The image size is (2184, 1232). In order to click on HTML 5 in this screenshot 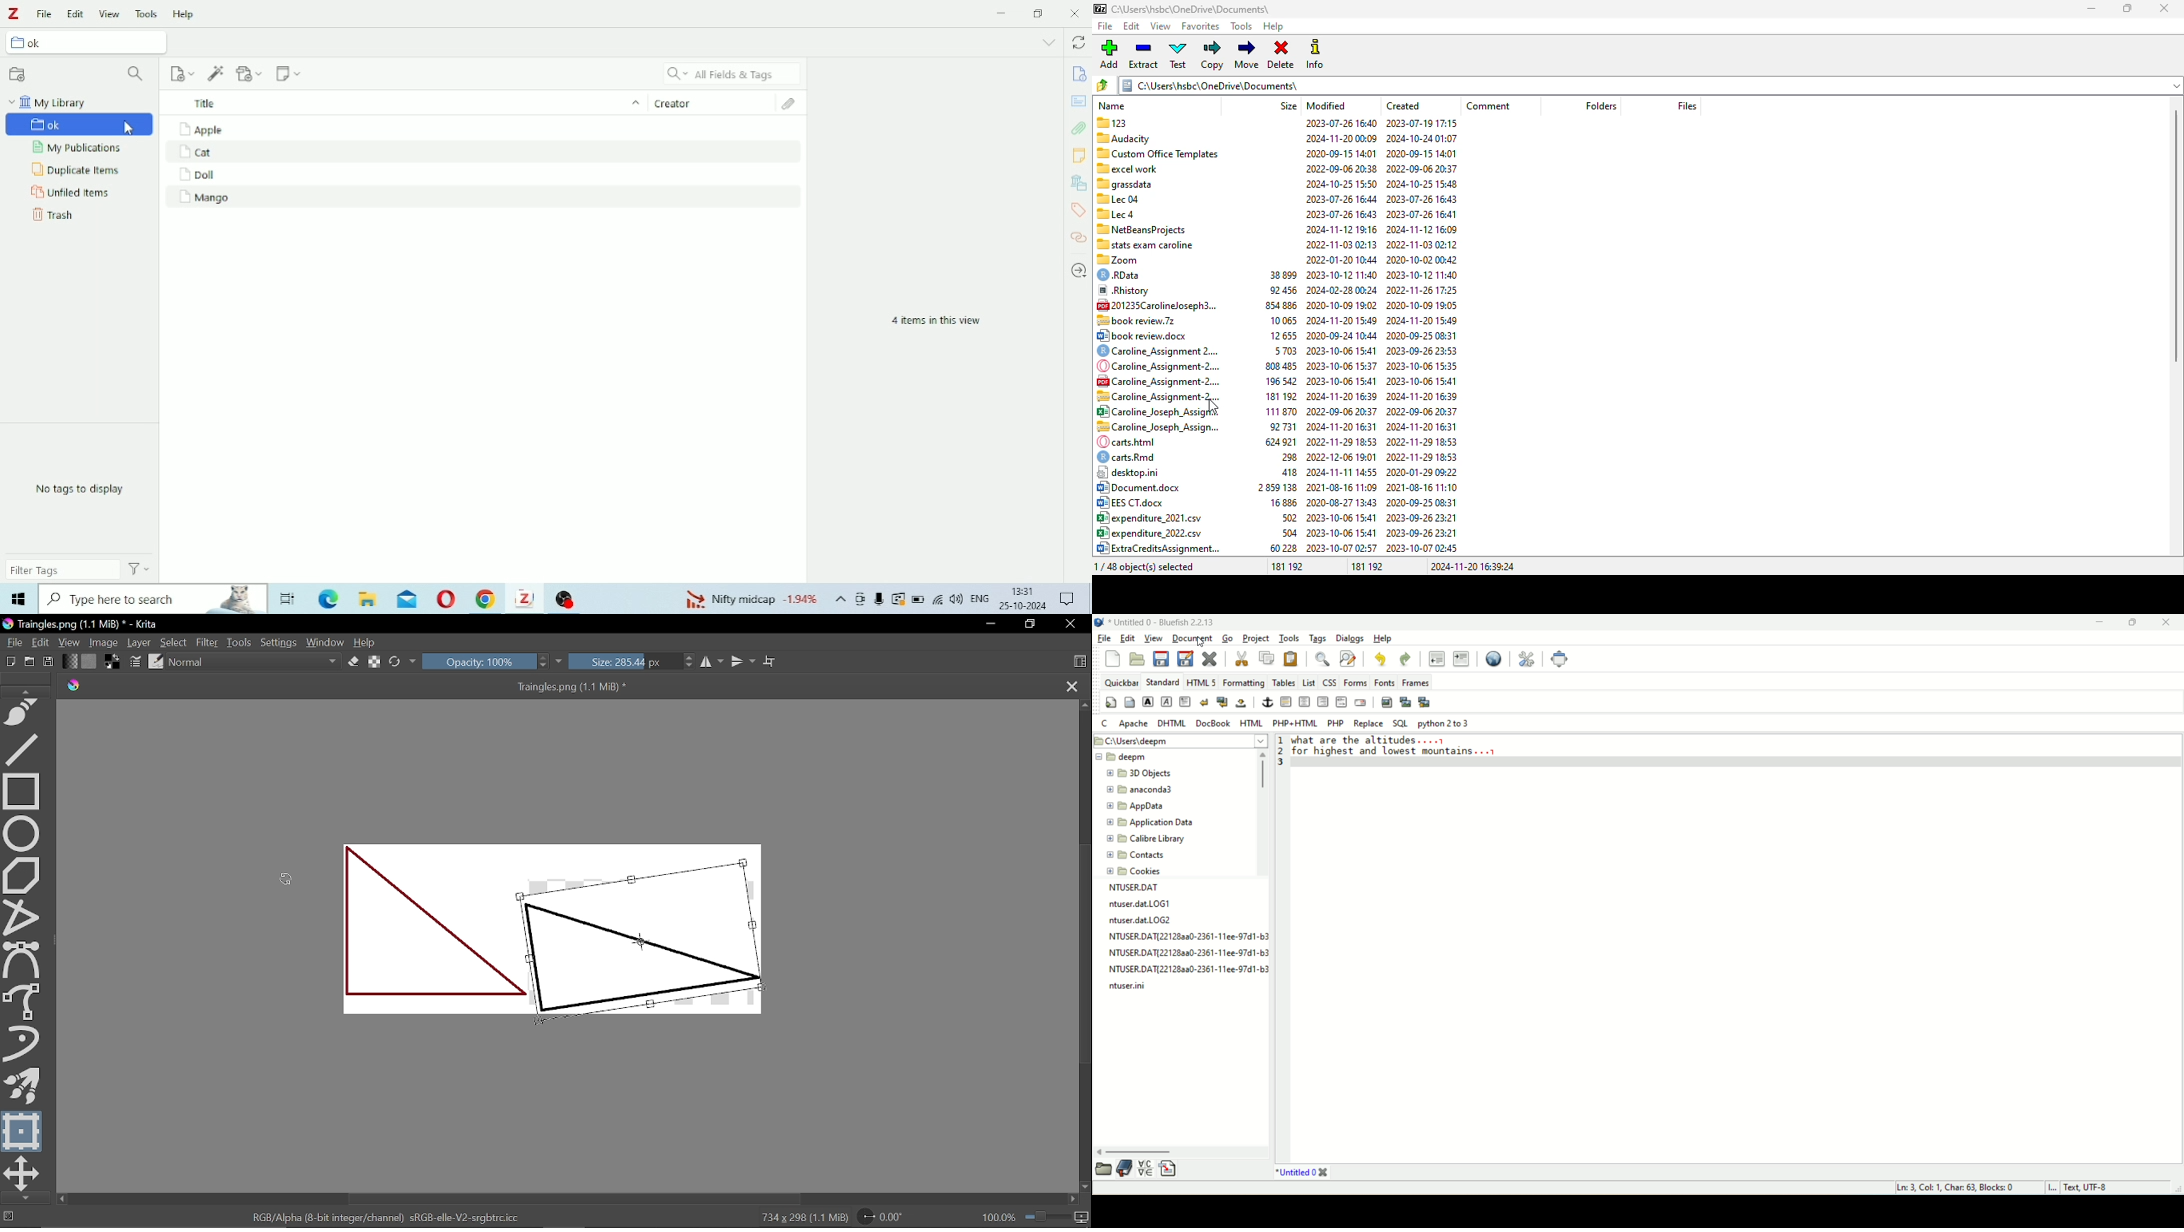, I will do `click(1201, 681)`.